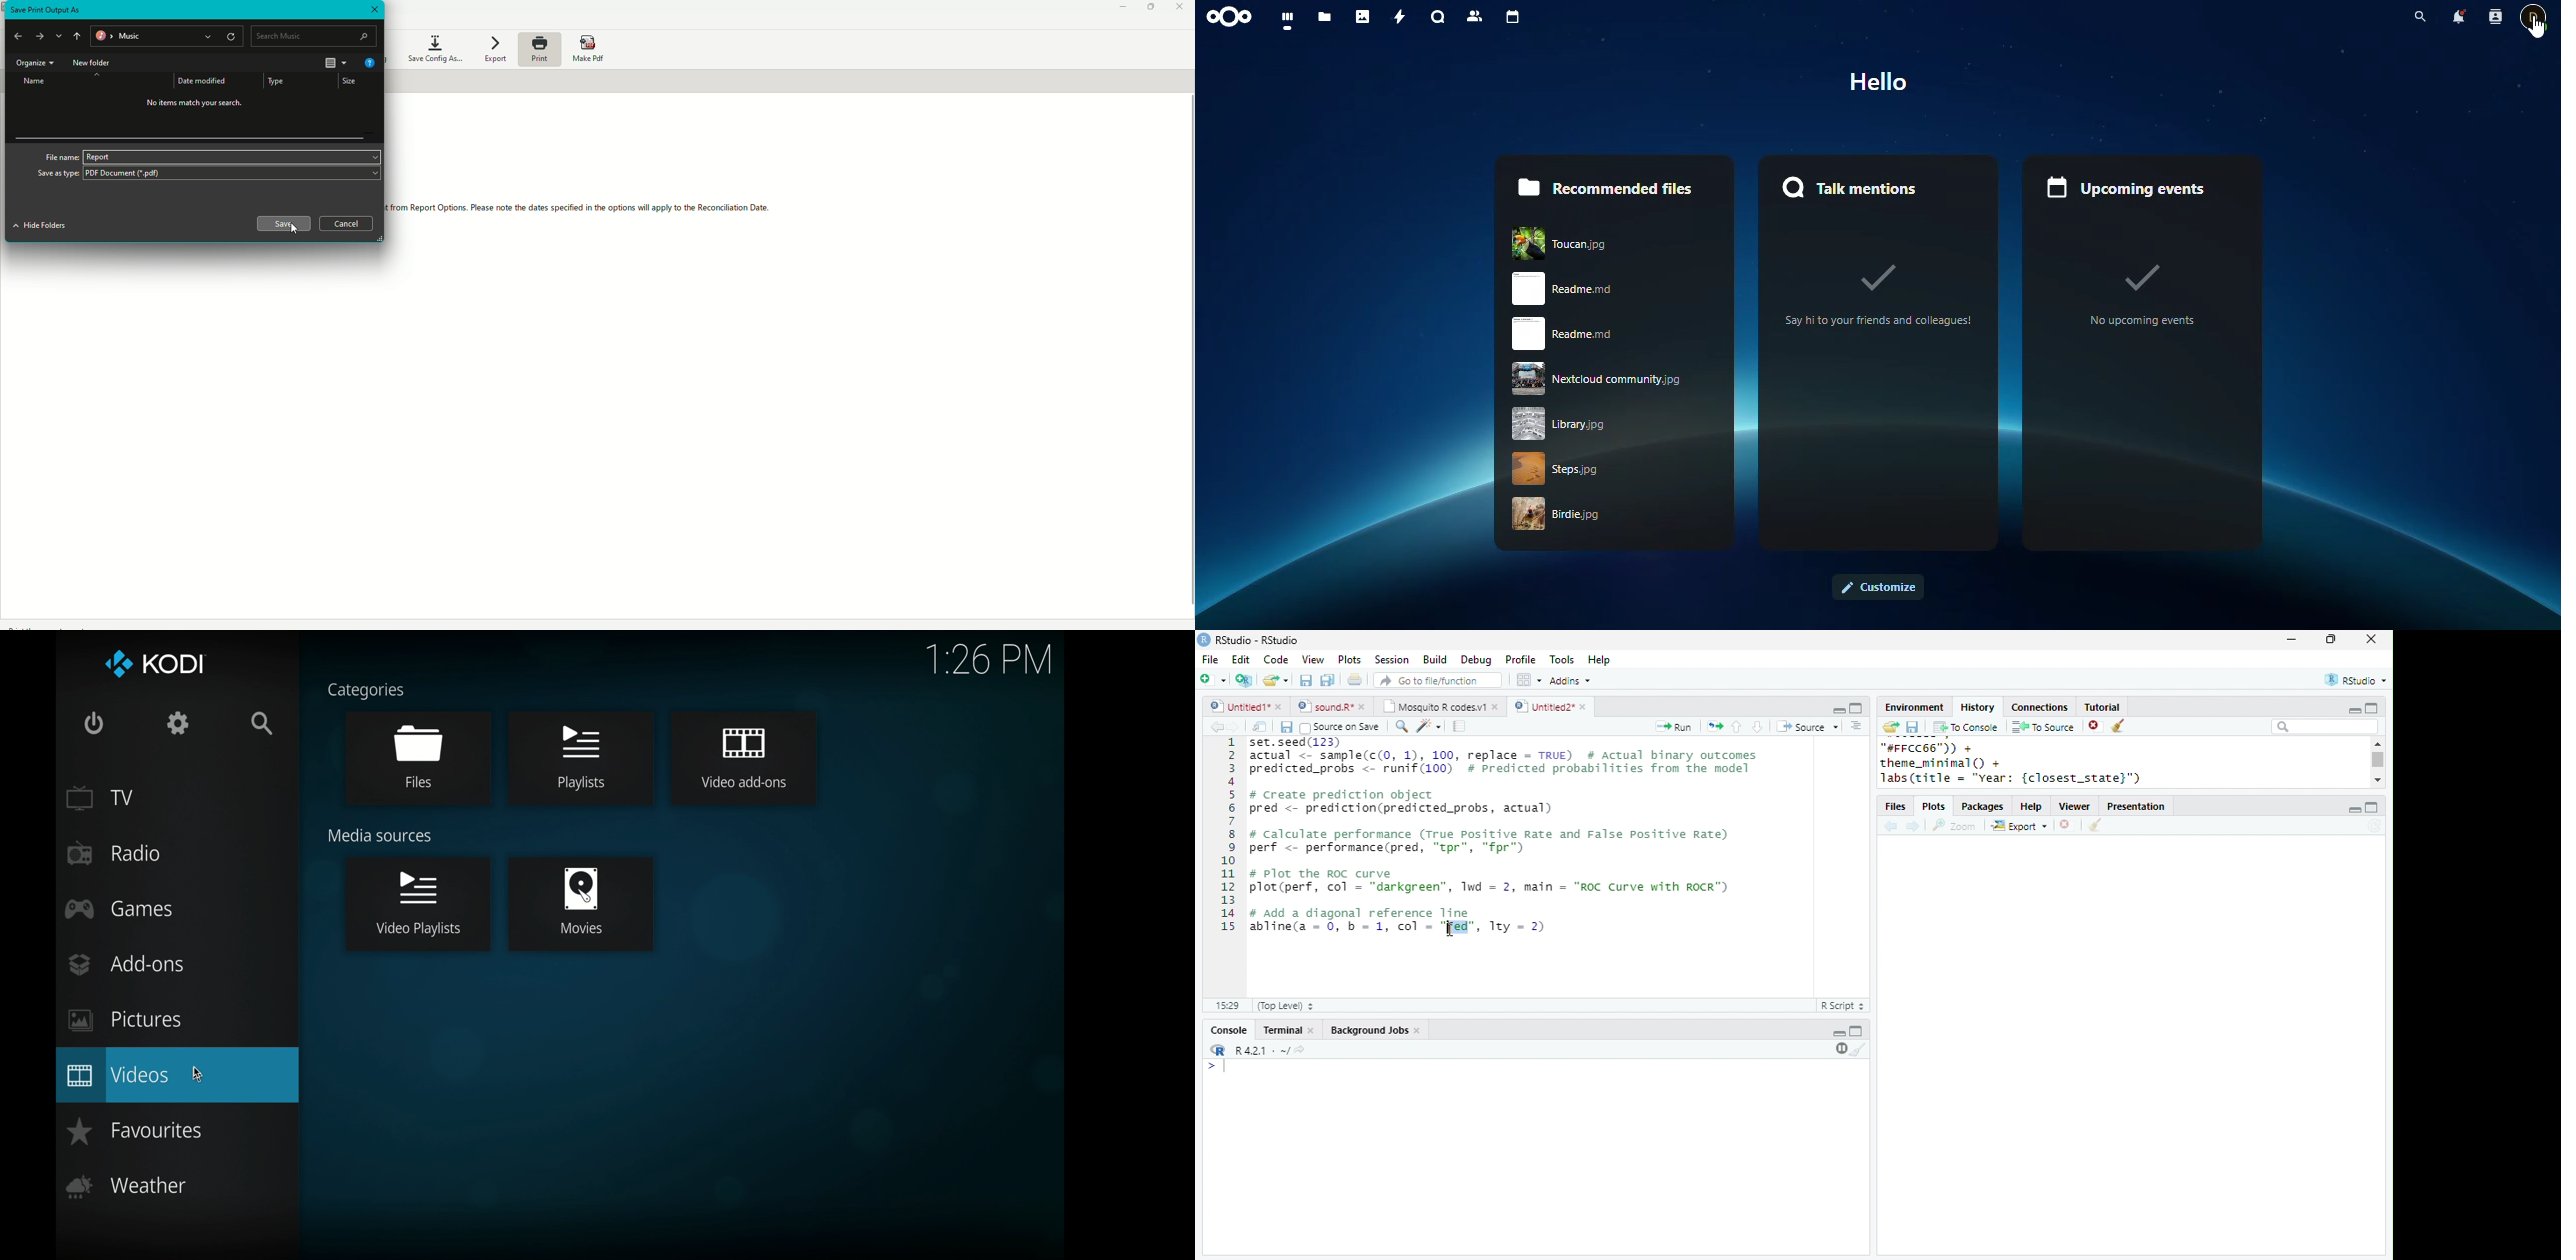 The width and height of the screenshot is (2576, 1260). What do you see at coordinates (2371, 707) in the screenshot?
I see `maximize` at bounding box center [2371, 707].